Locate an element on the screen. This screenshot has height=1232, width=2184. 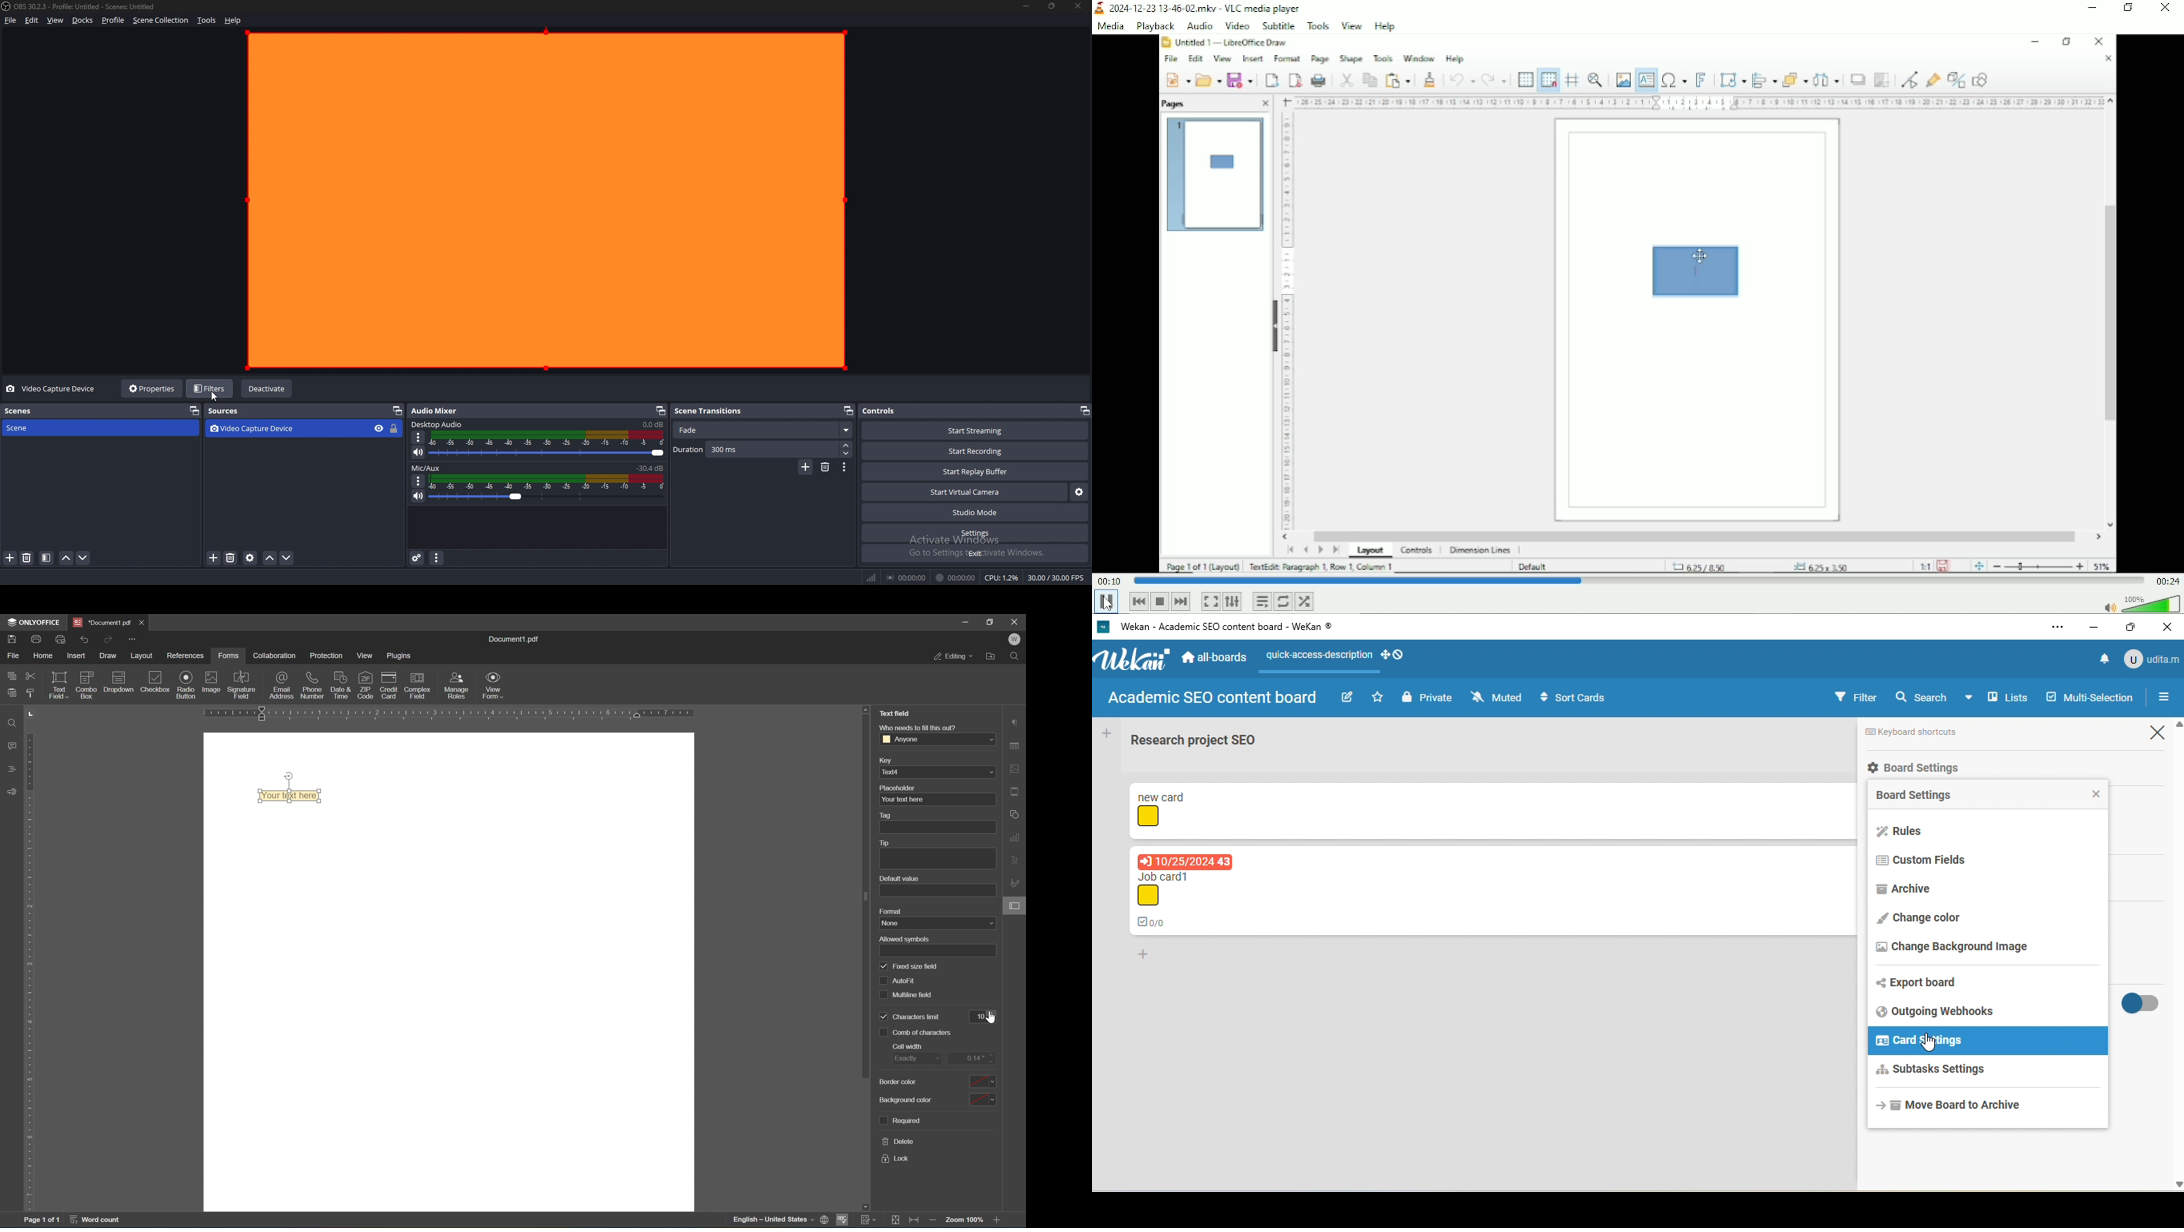
increase duration is located at coordinates (846, 446).